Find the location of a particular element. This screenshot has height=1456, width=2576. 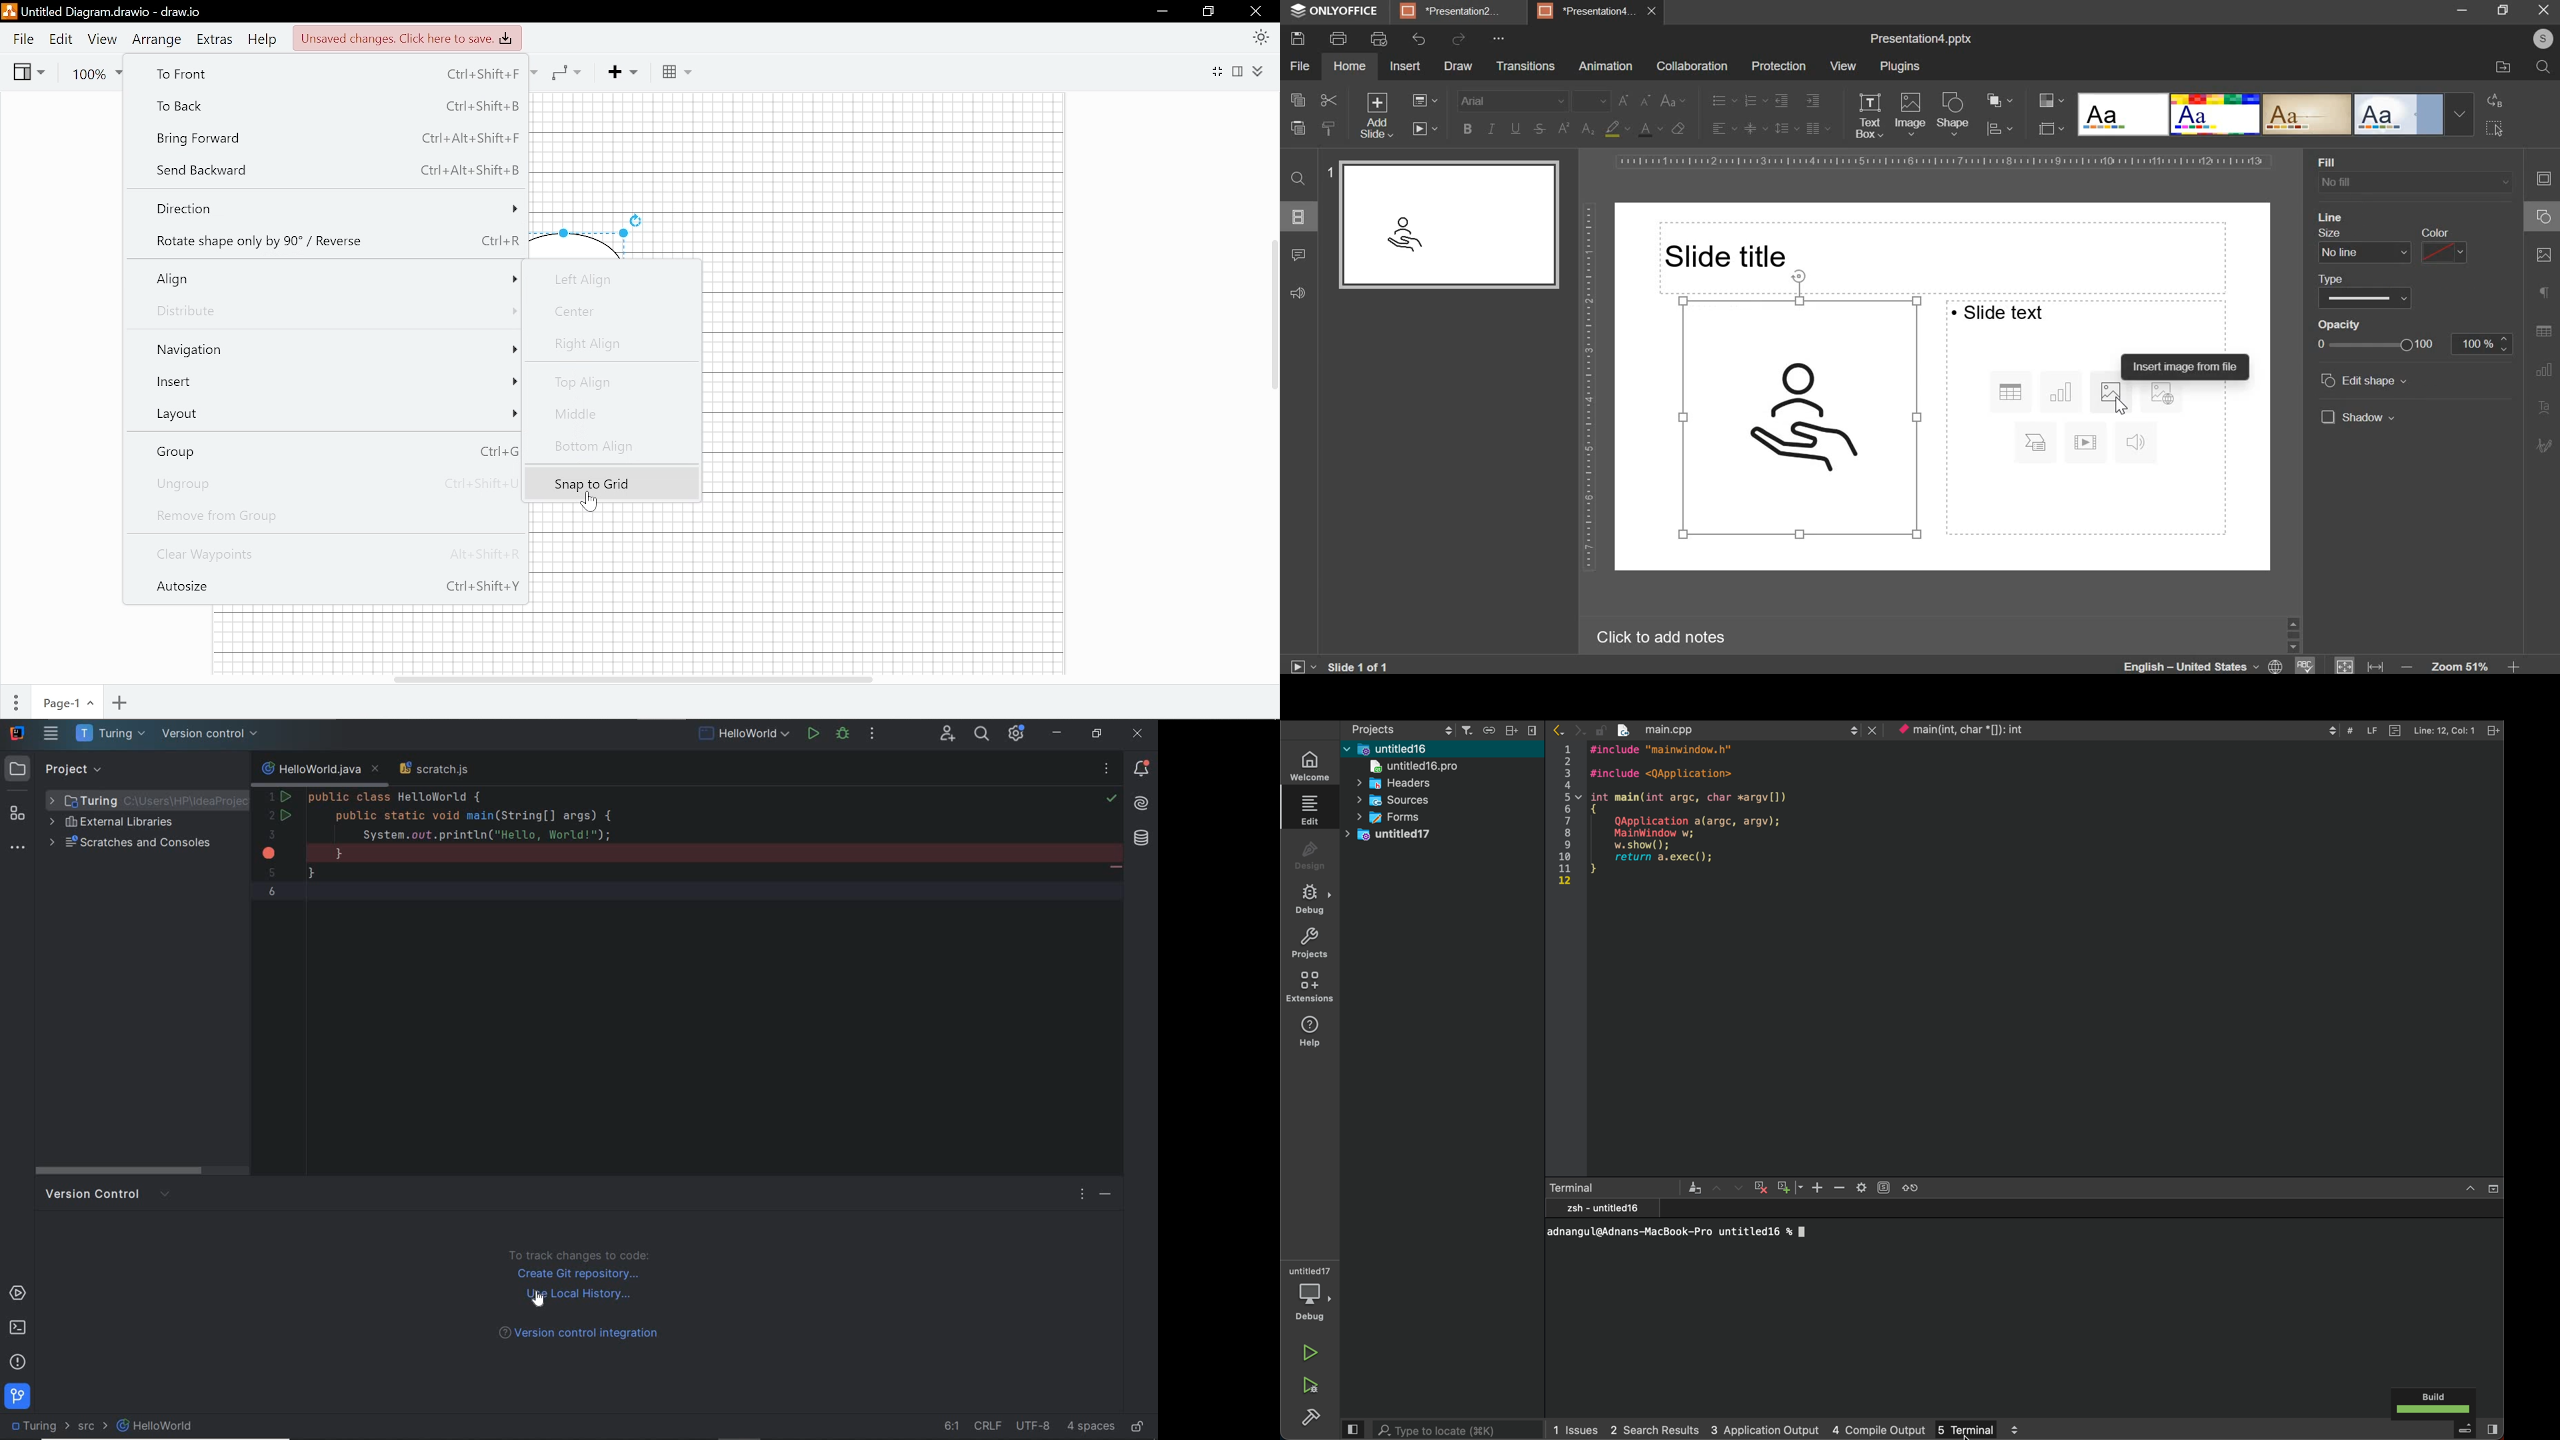

SRC is located at coordinates (94, 1426).